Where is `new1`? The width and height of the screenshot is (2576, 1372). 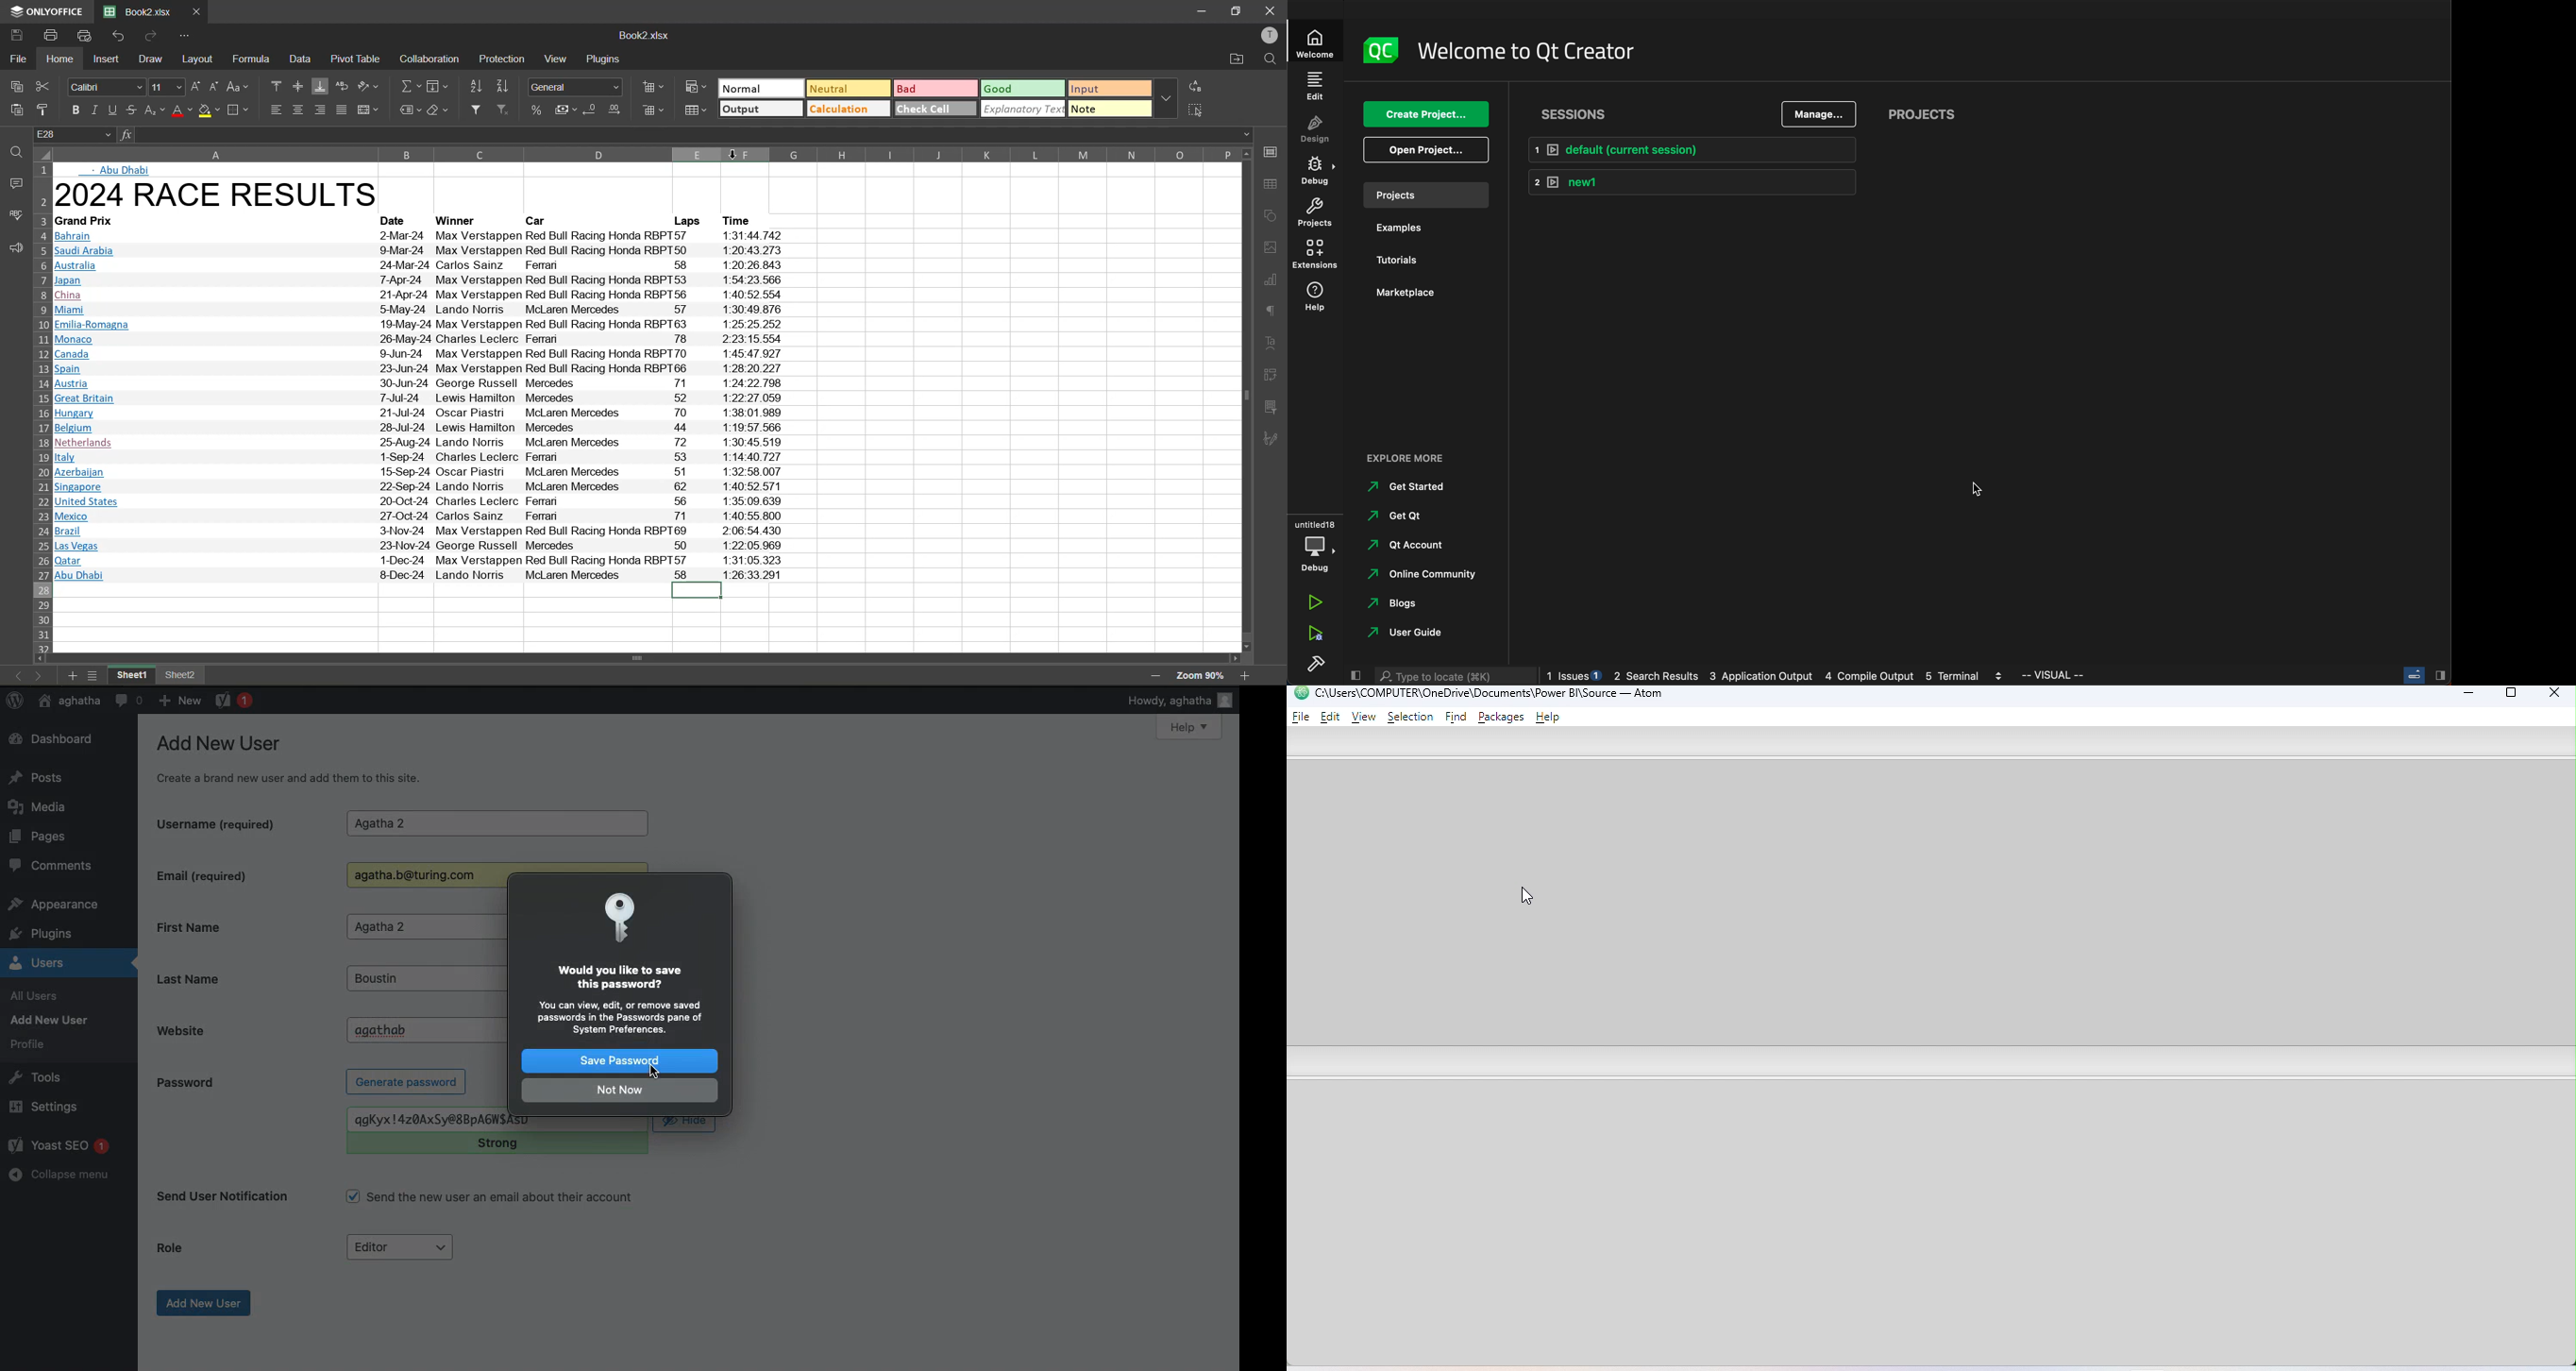
new1 is located at coordinates (1696, 182).